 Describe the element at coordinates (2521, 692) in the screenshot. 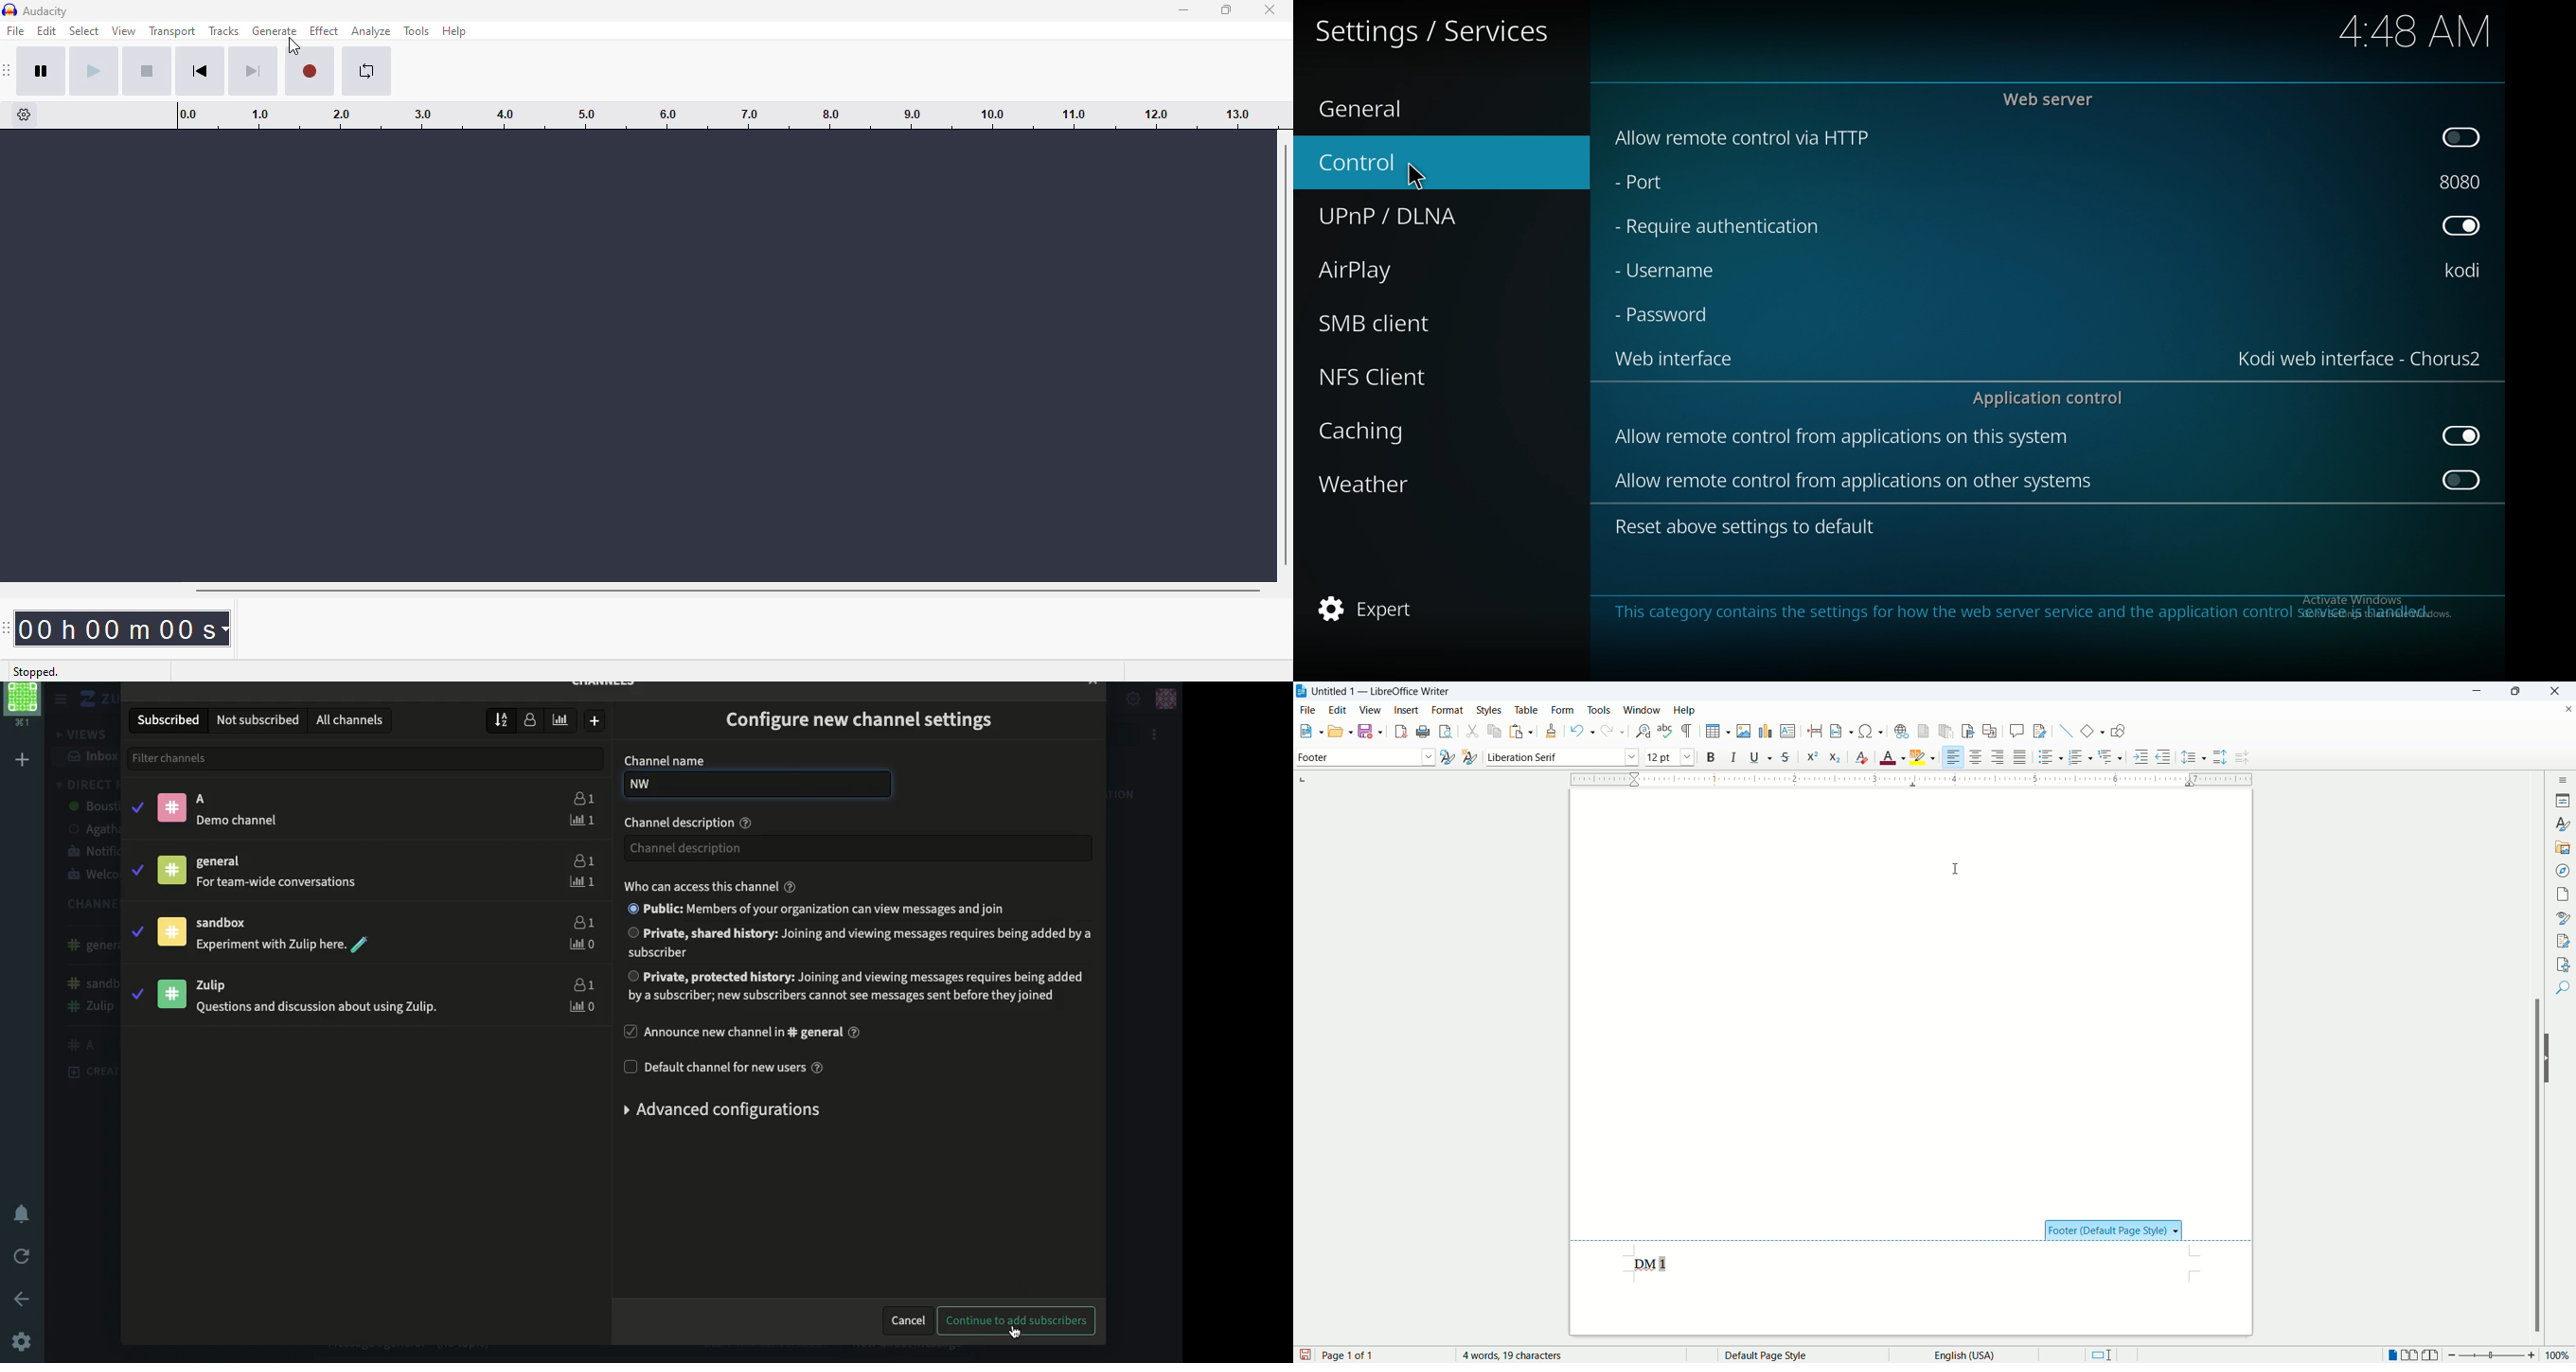

I see `maximize` at that location.